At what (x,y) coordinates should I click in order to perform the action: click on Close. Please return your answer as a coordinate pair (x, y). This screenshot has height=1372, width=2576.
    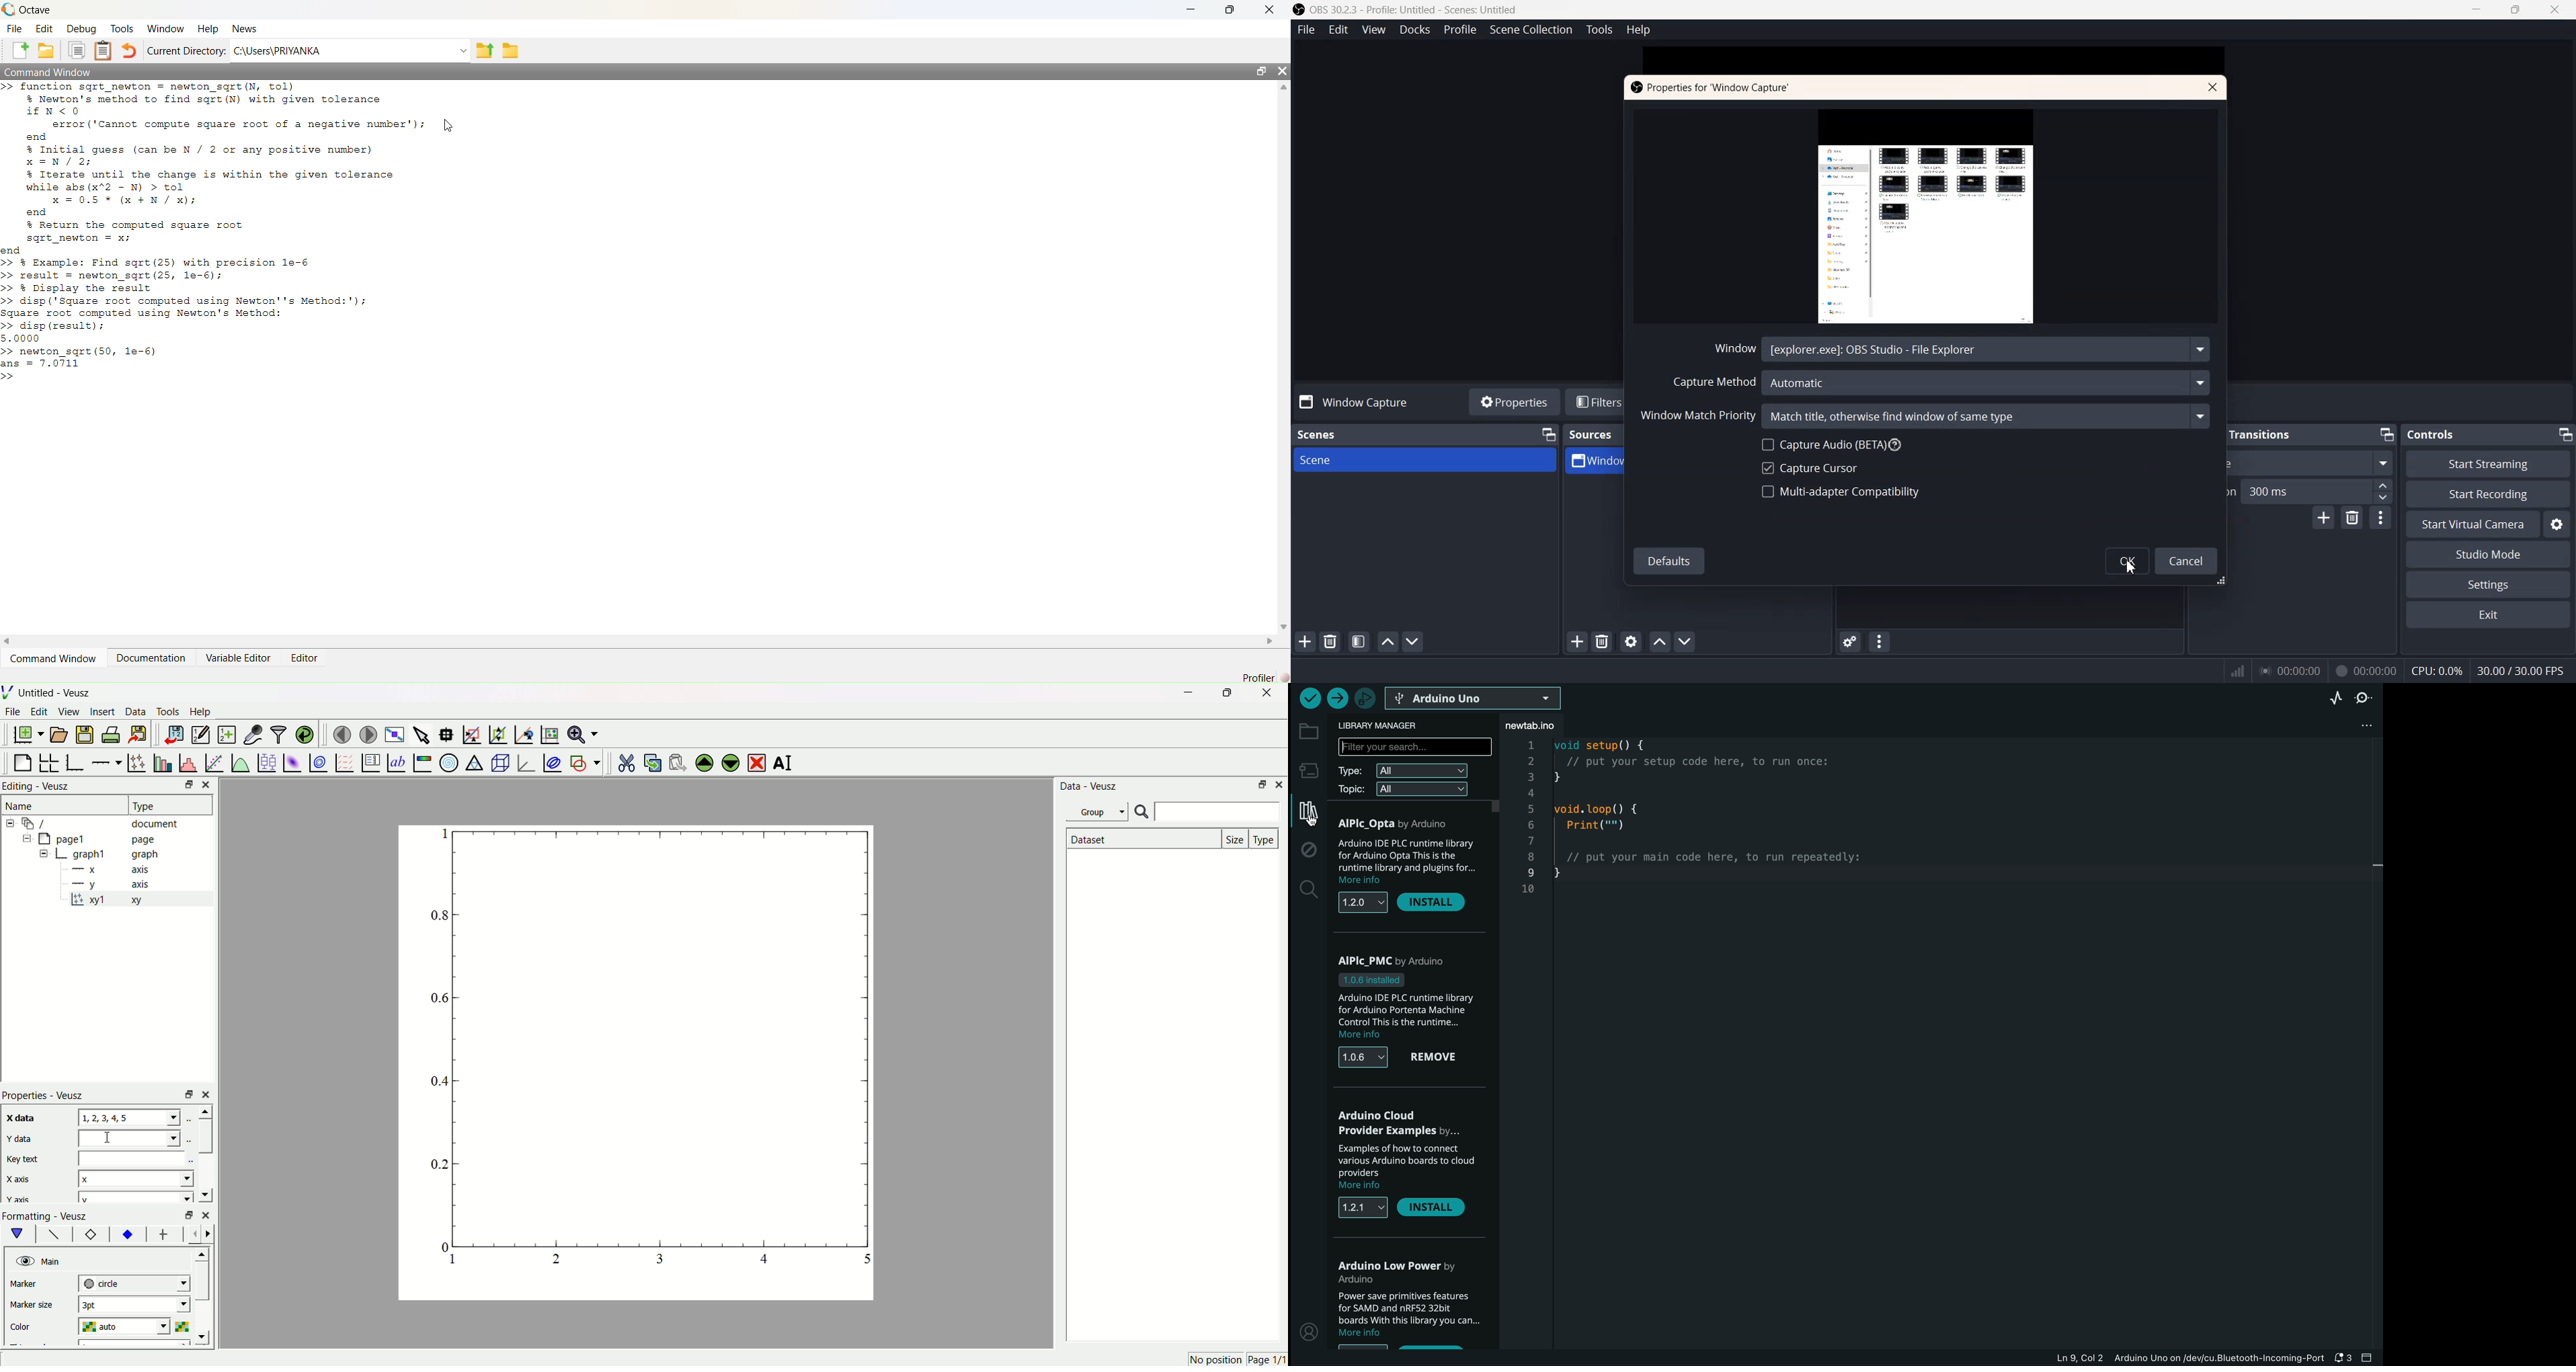
    Looking at the image, I should click on (1280, 73).